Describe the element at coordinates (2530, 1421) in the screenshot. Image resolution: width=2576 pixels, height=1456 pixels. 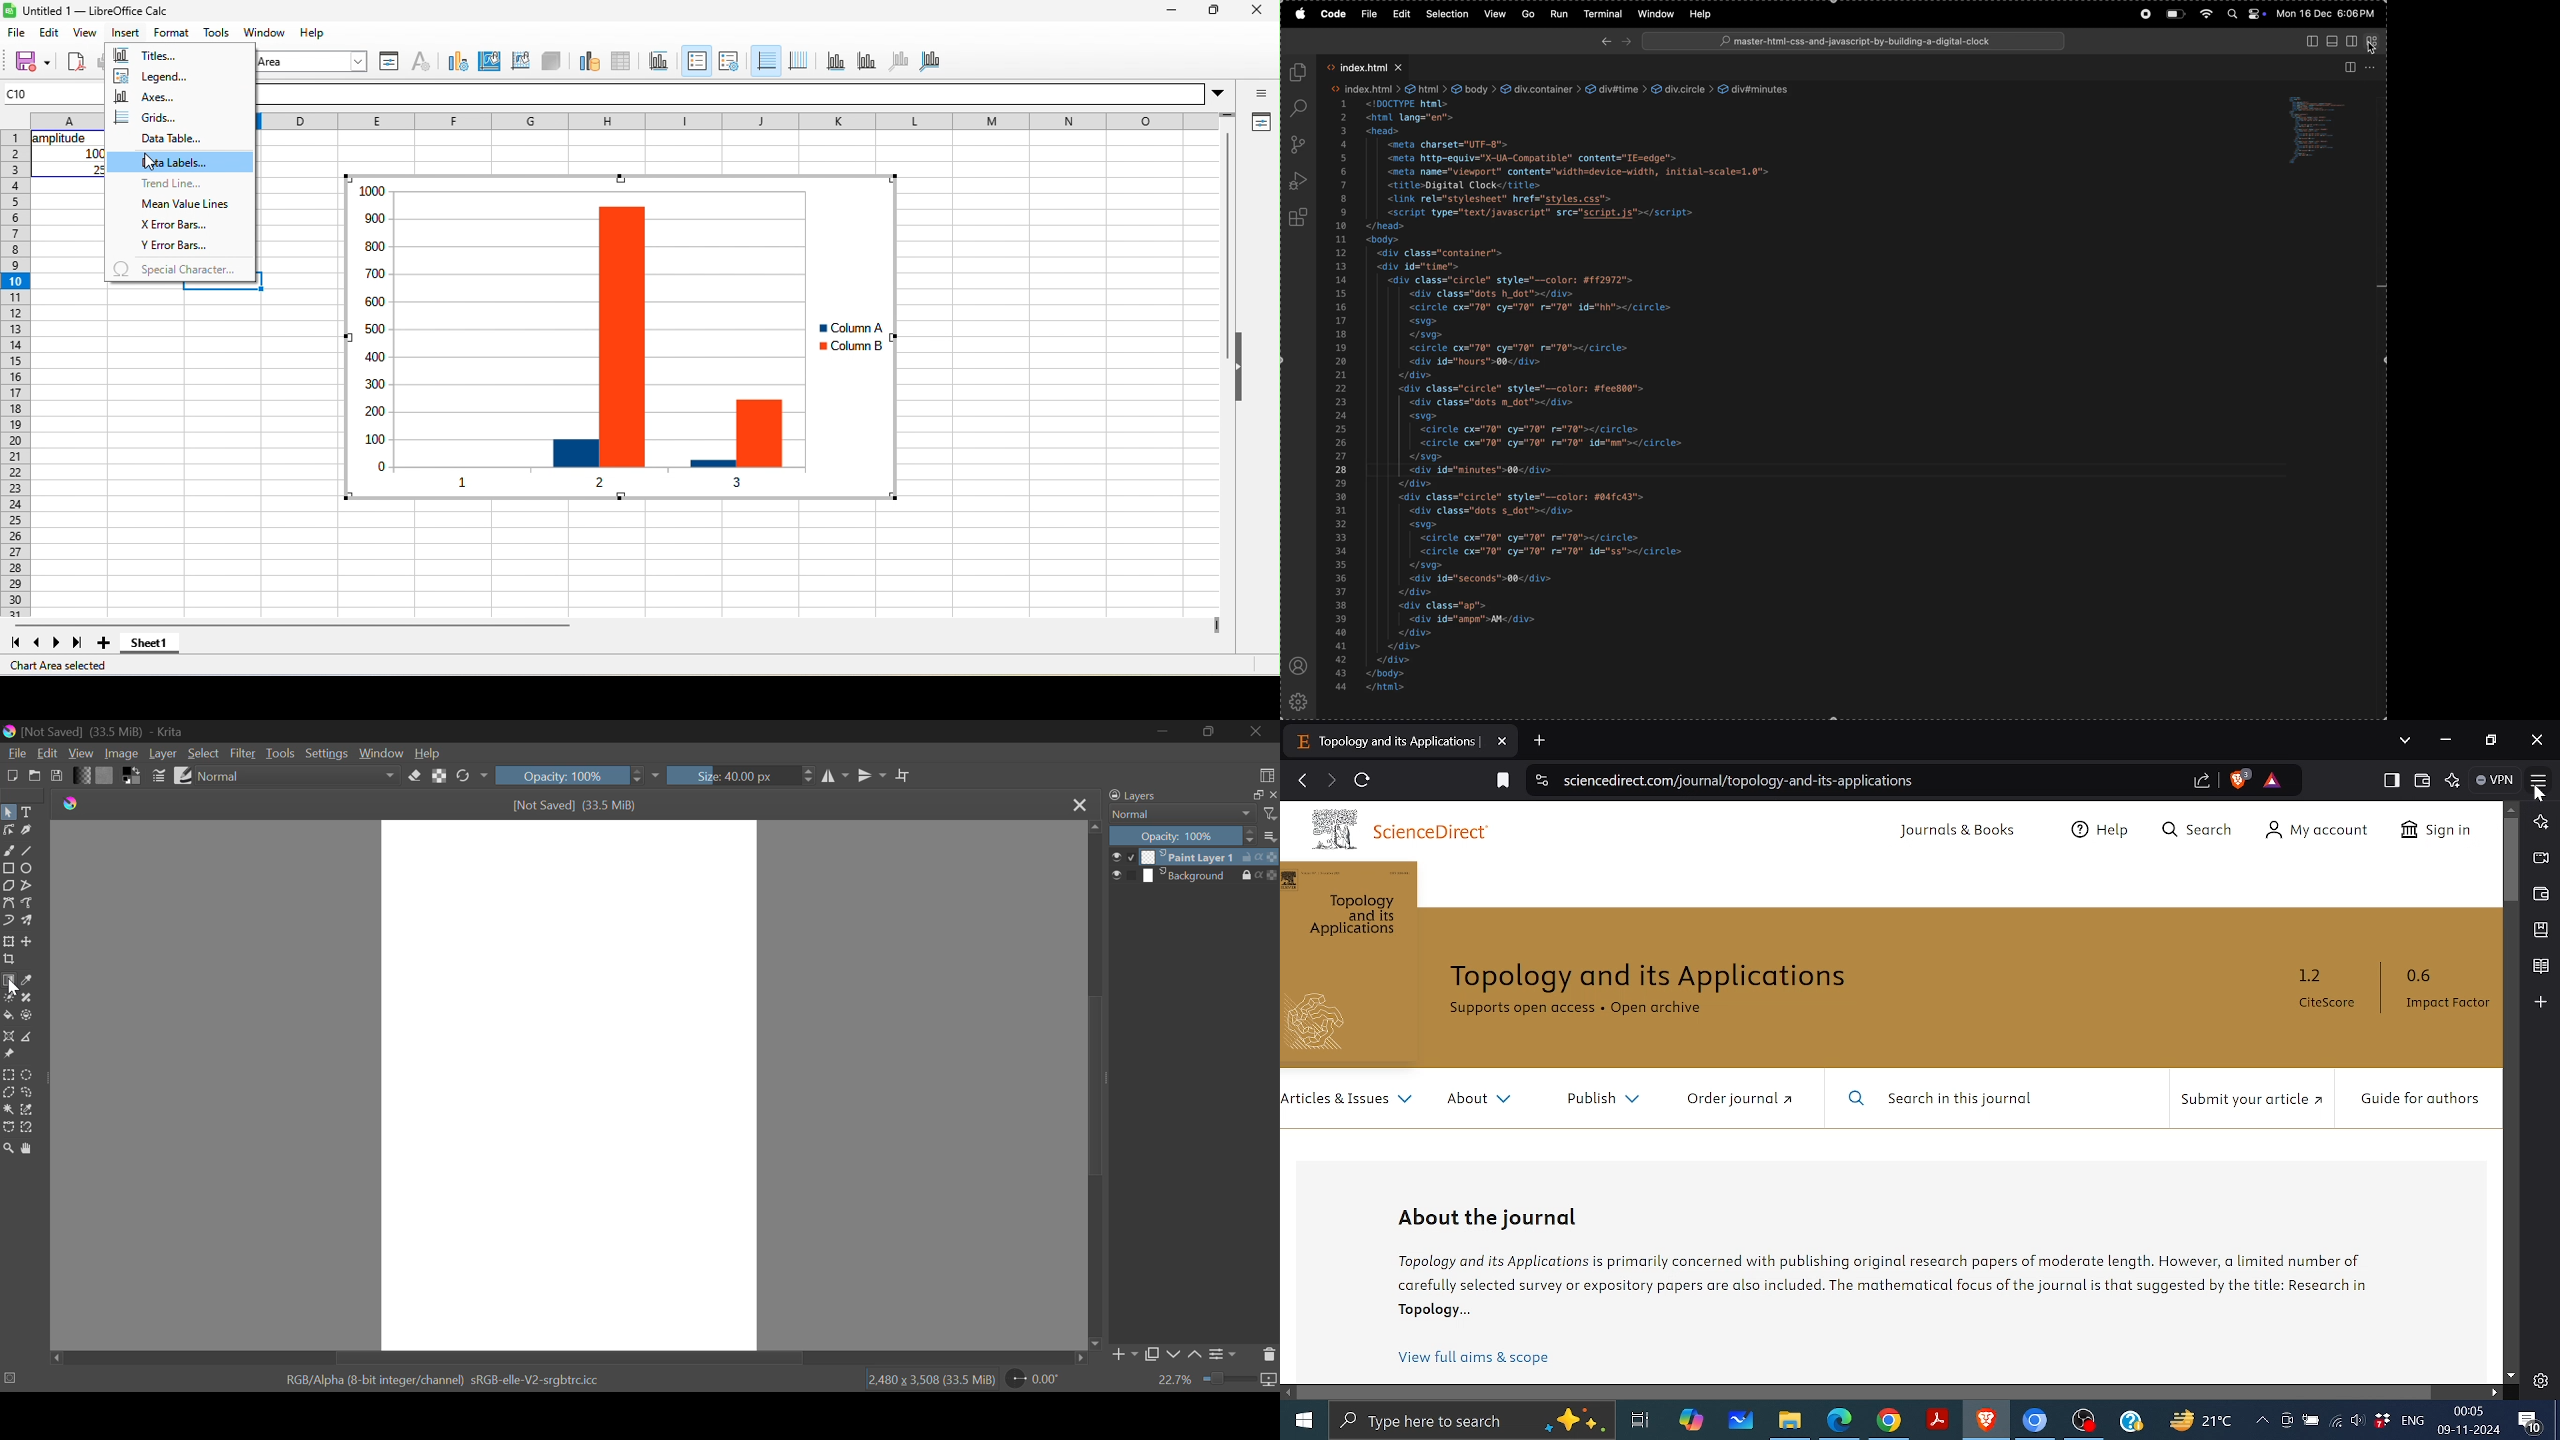
I see `Notifications` at that location.